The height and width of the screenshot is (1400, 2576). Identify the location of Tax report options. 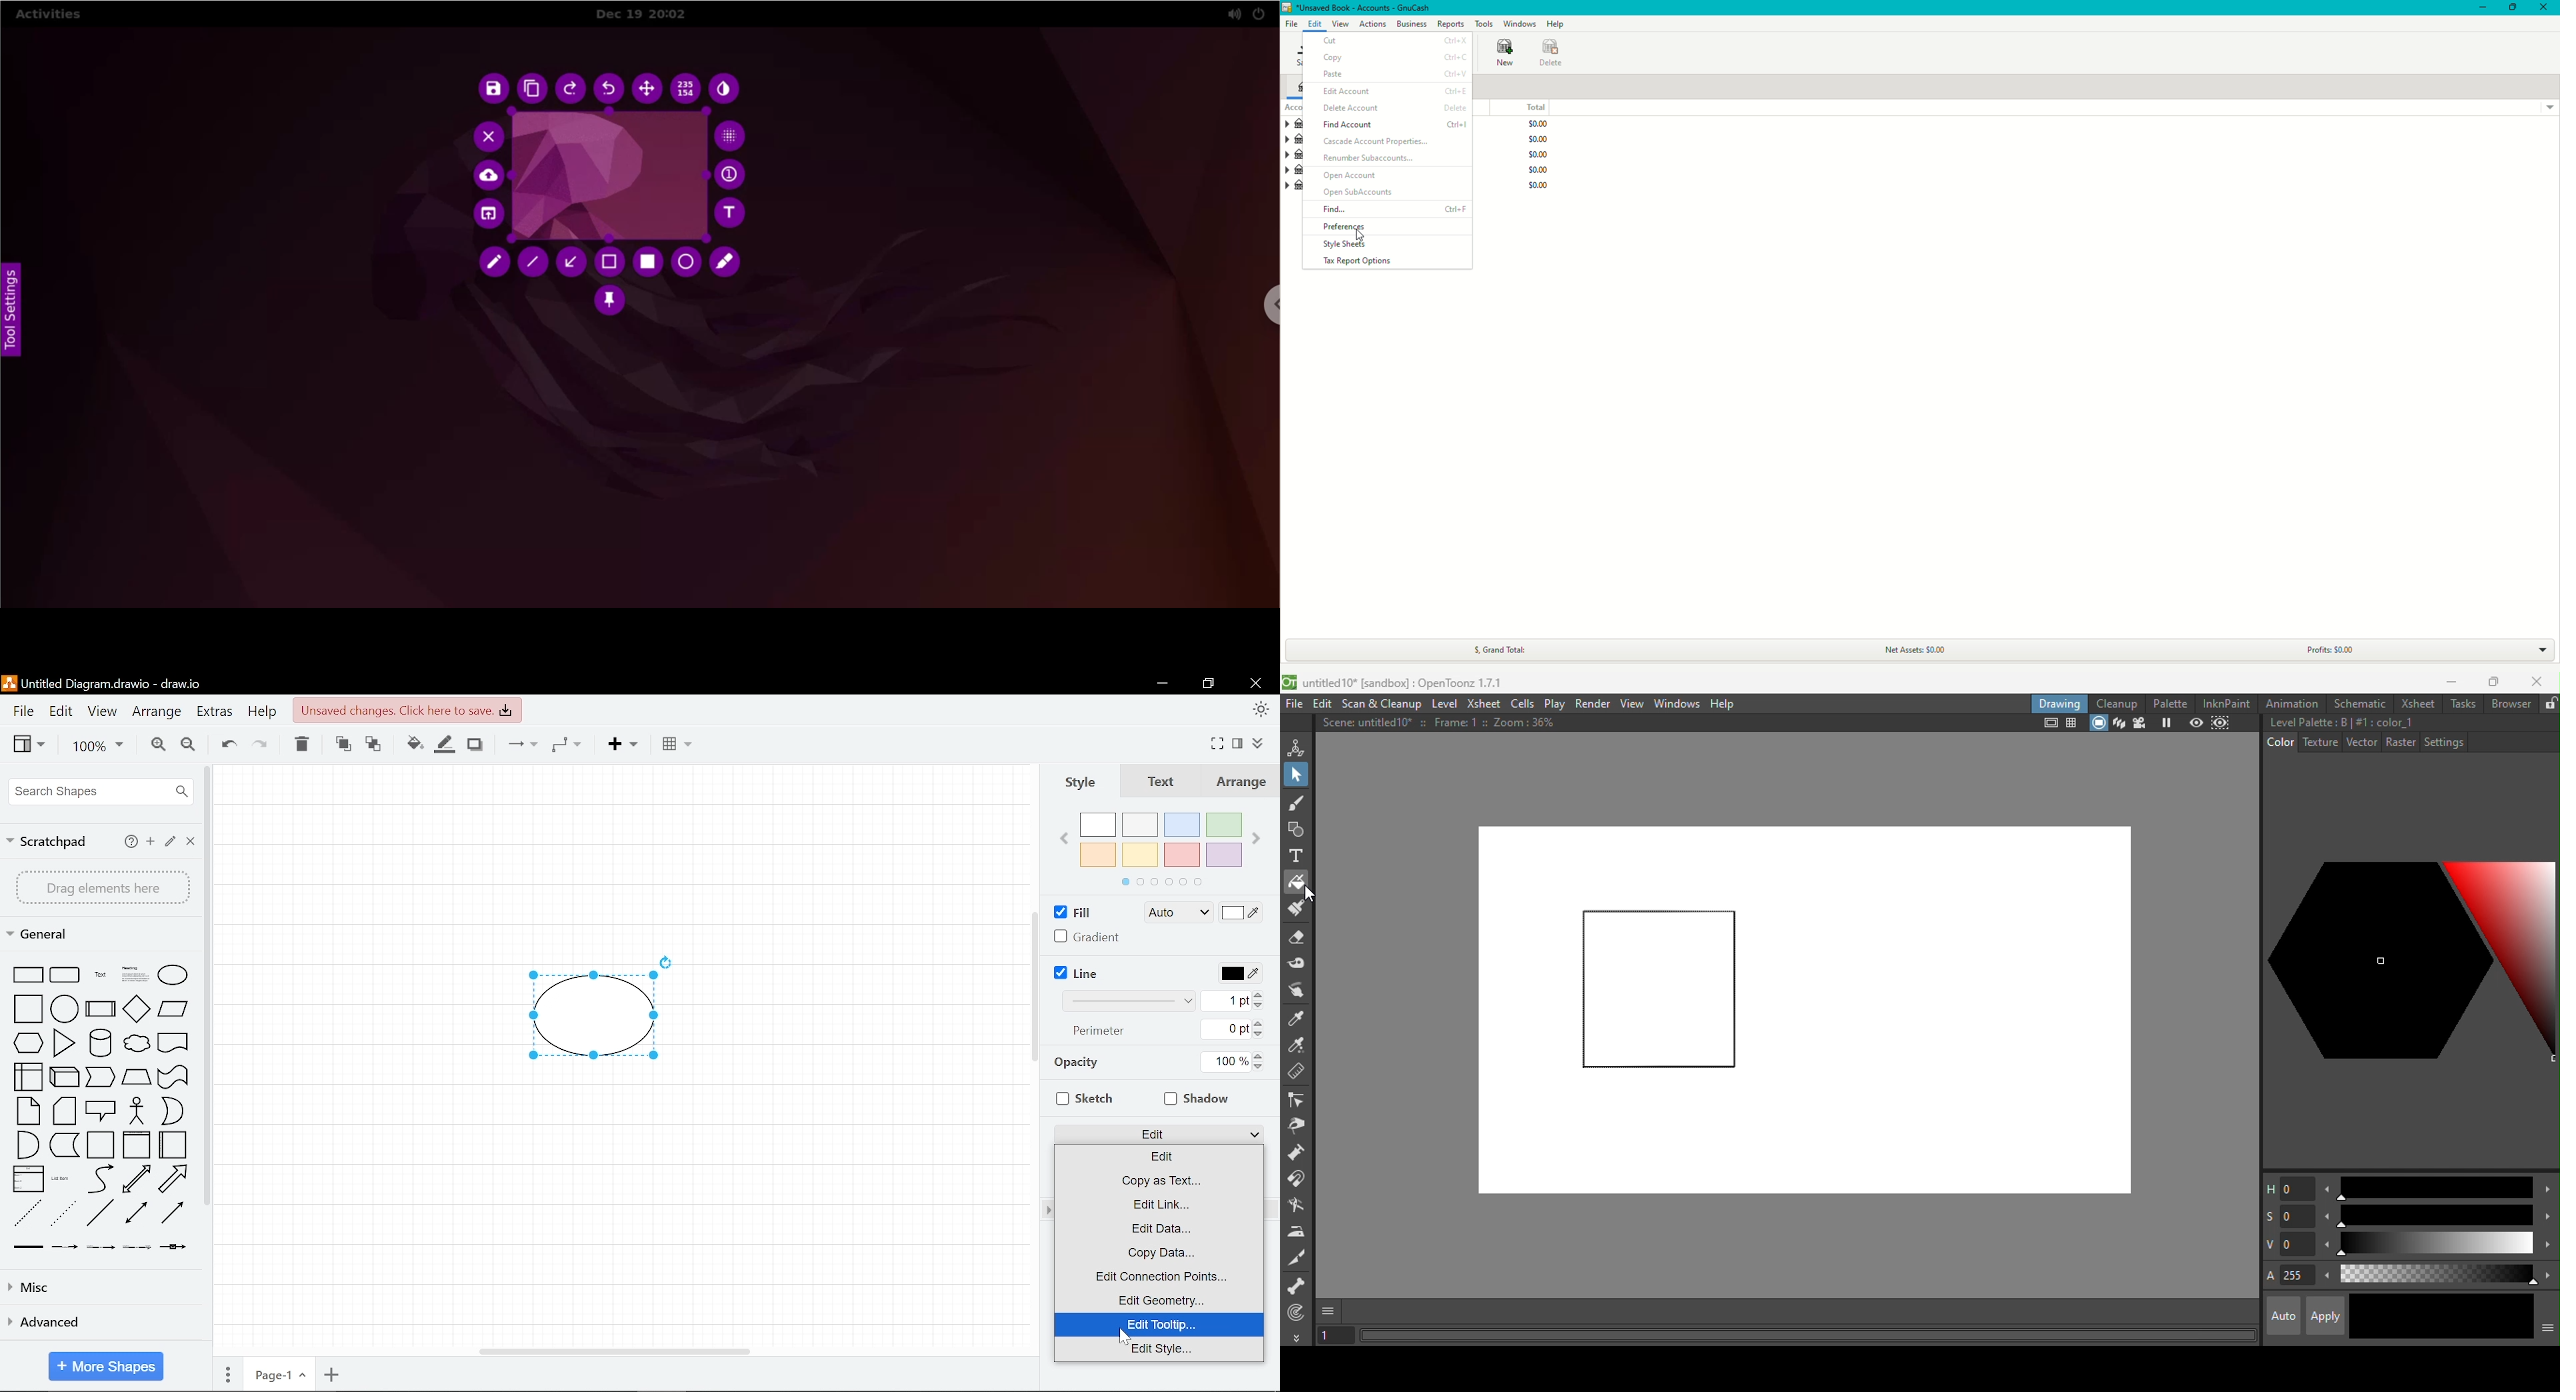
(1377, 261).